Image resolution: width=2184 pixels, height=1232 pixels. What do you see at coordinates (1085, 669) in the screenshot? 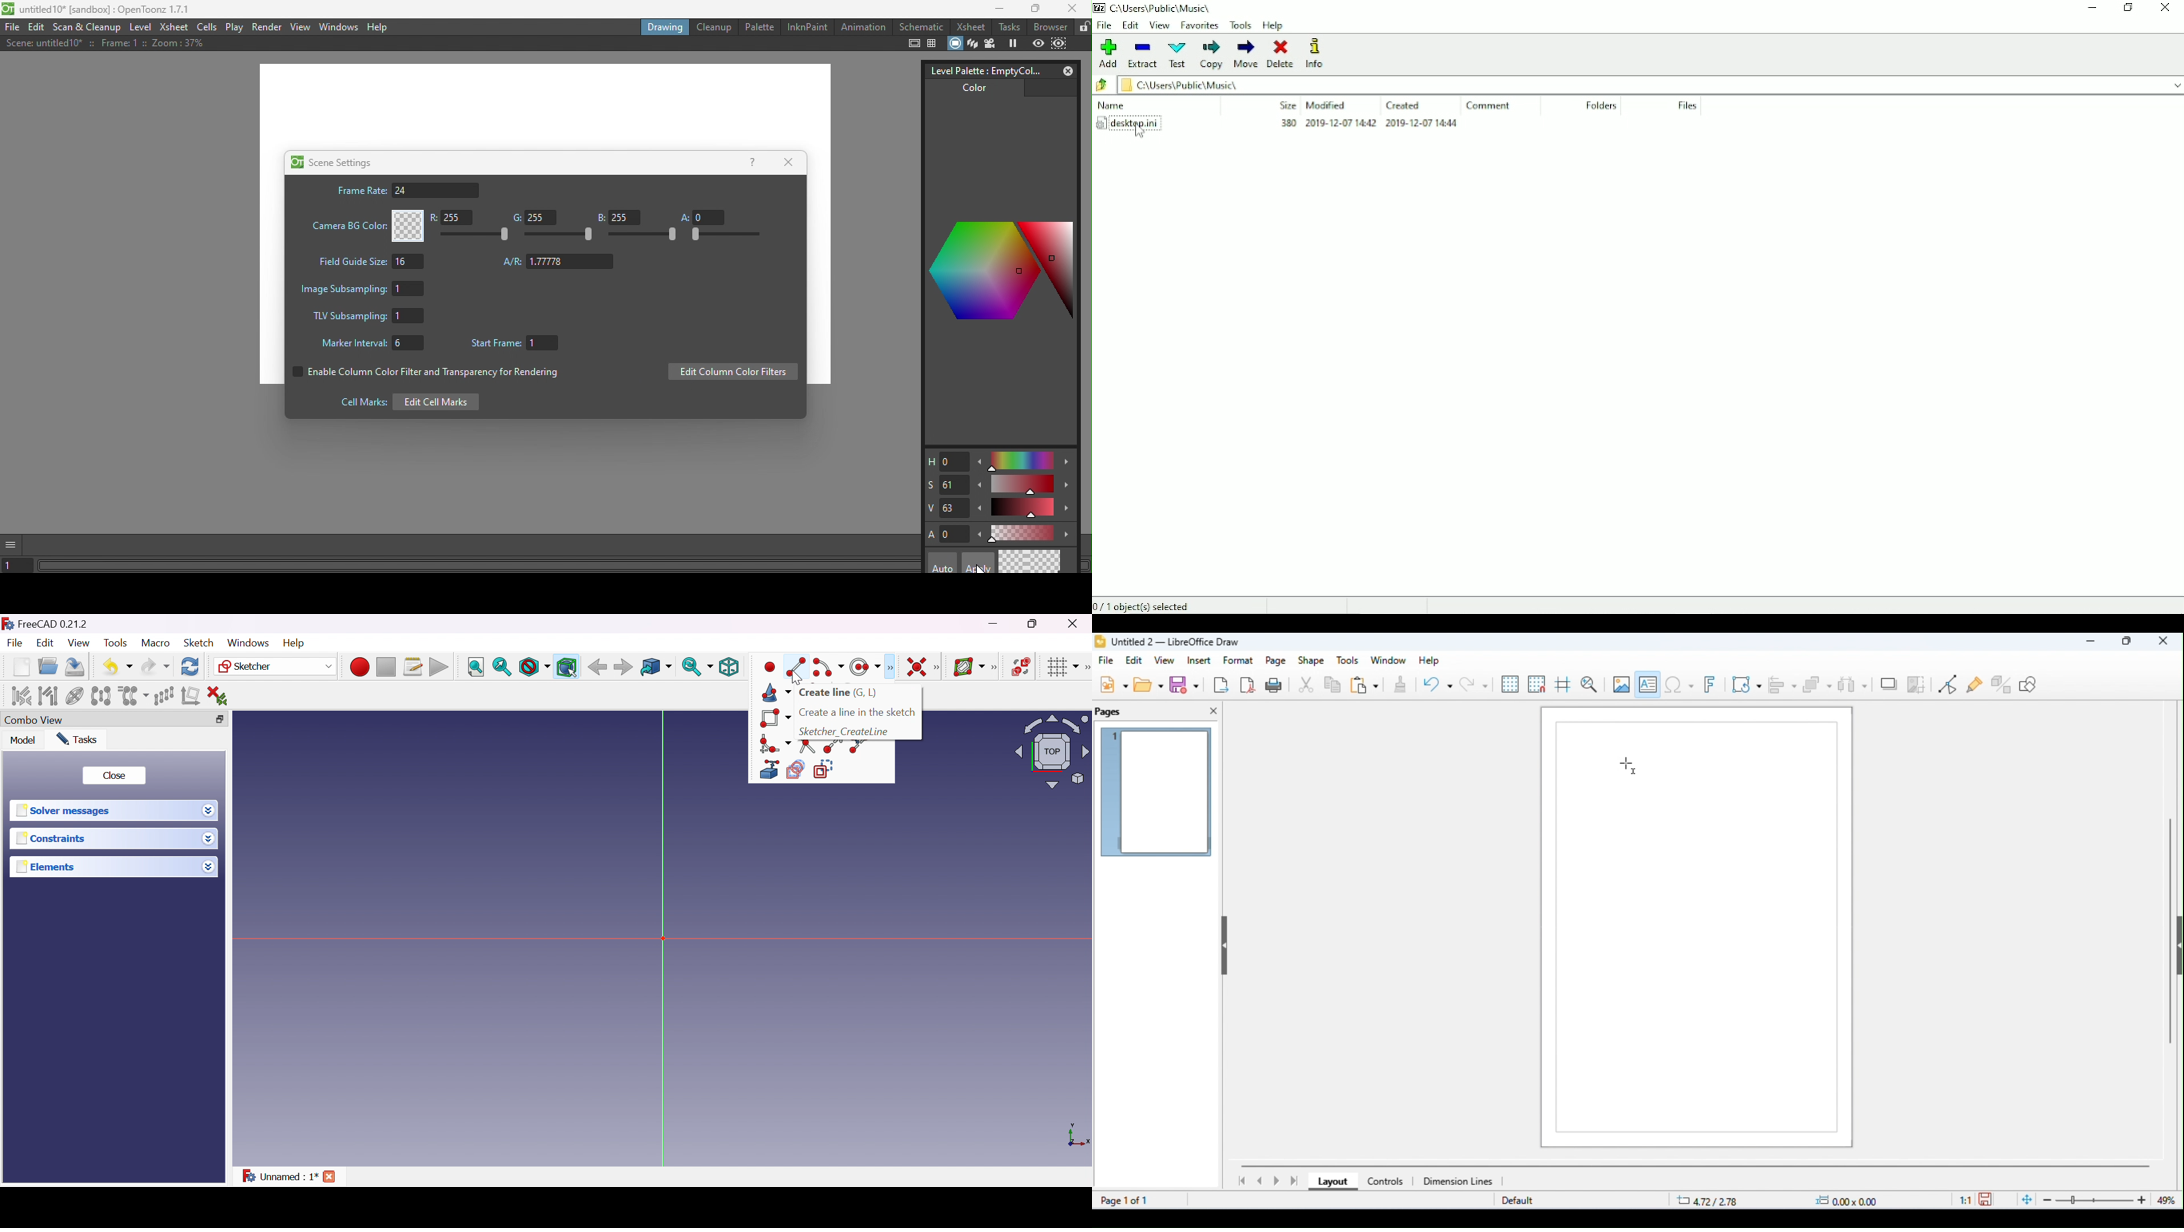
I see `[Sketcher edit tools]` at bounding box center [1085, 669].